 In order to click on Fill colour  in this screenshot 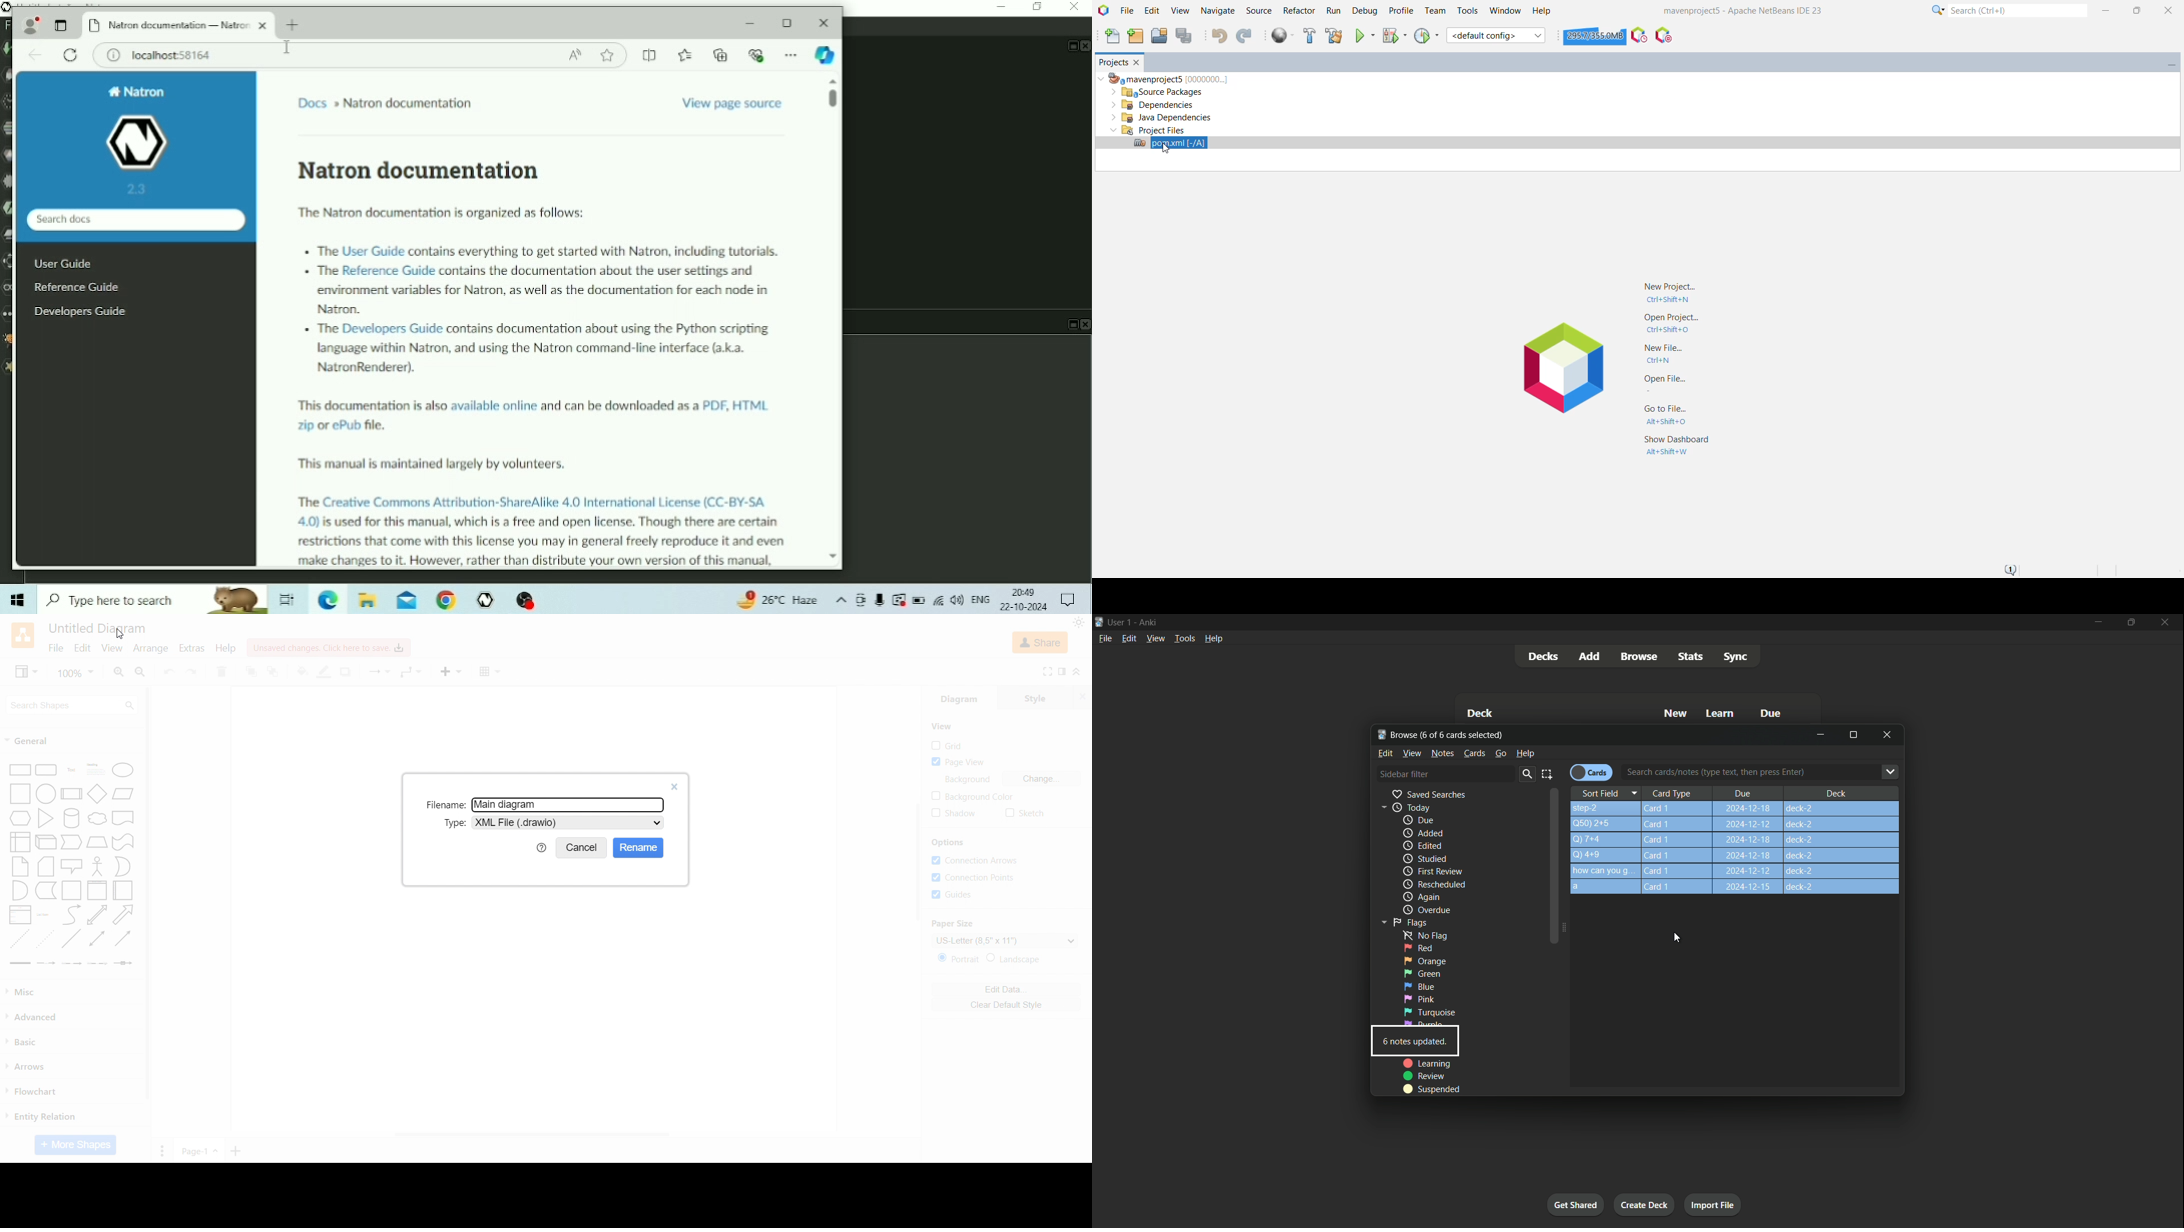, I will do `click(301, 671)`.